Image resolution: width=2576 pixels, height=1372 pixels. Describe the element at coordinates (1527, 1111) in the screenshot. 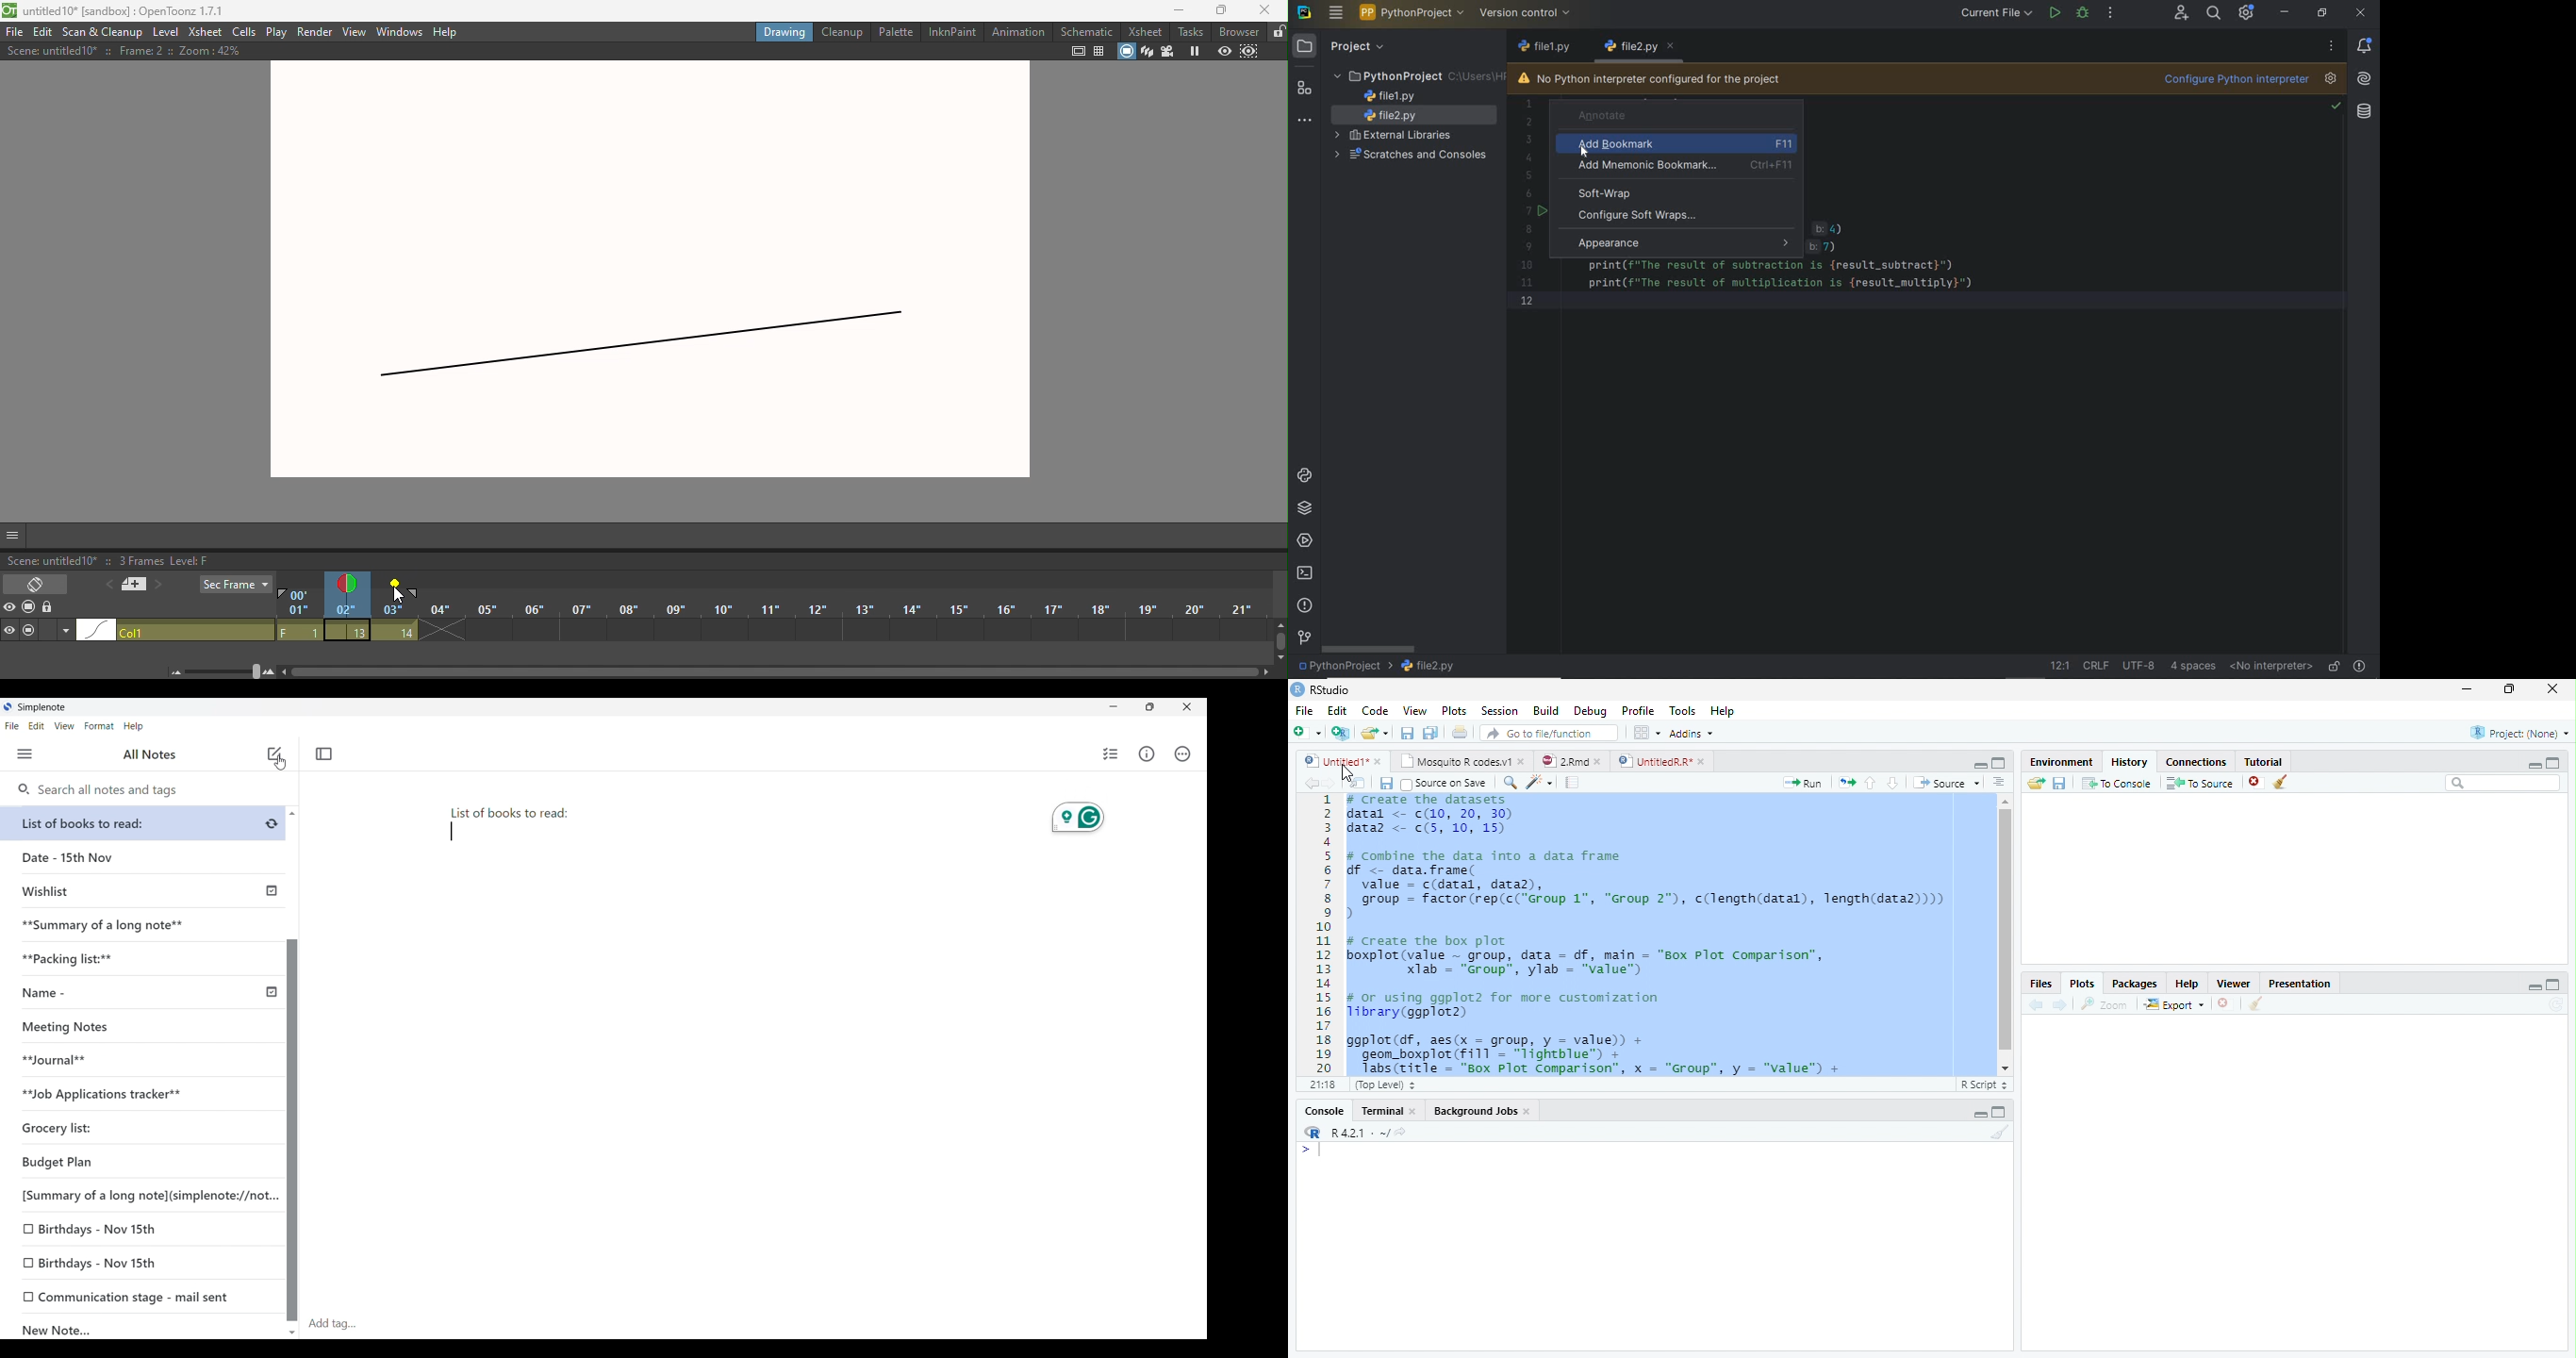

I see `close` at that location.